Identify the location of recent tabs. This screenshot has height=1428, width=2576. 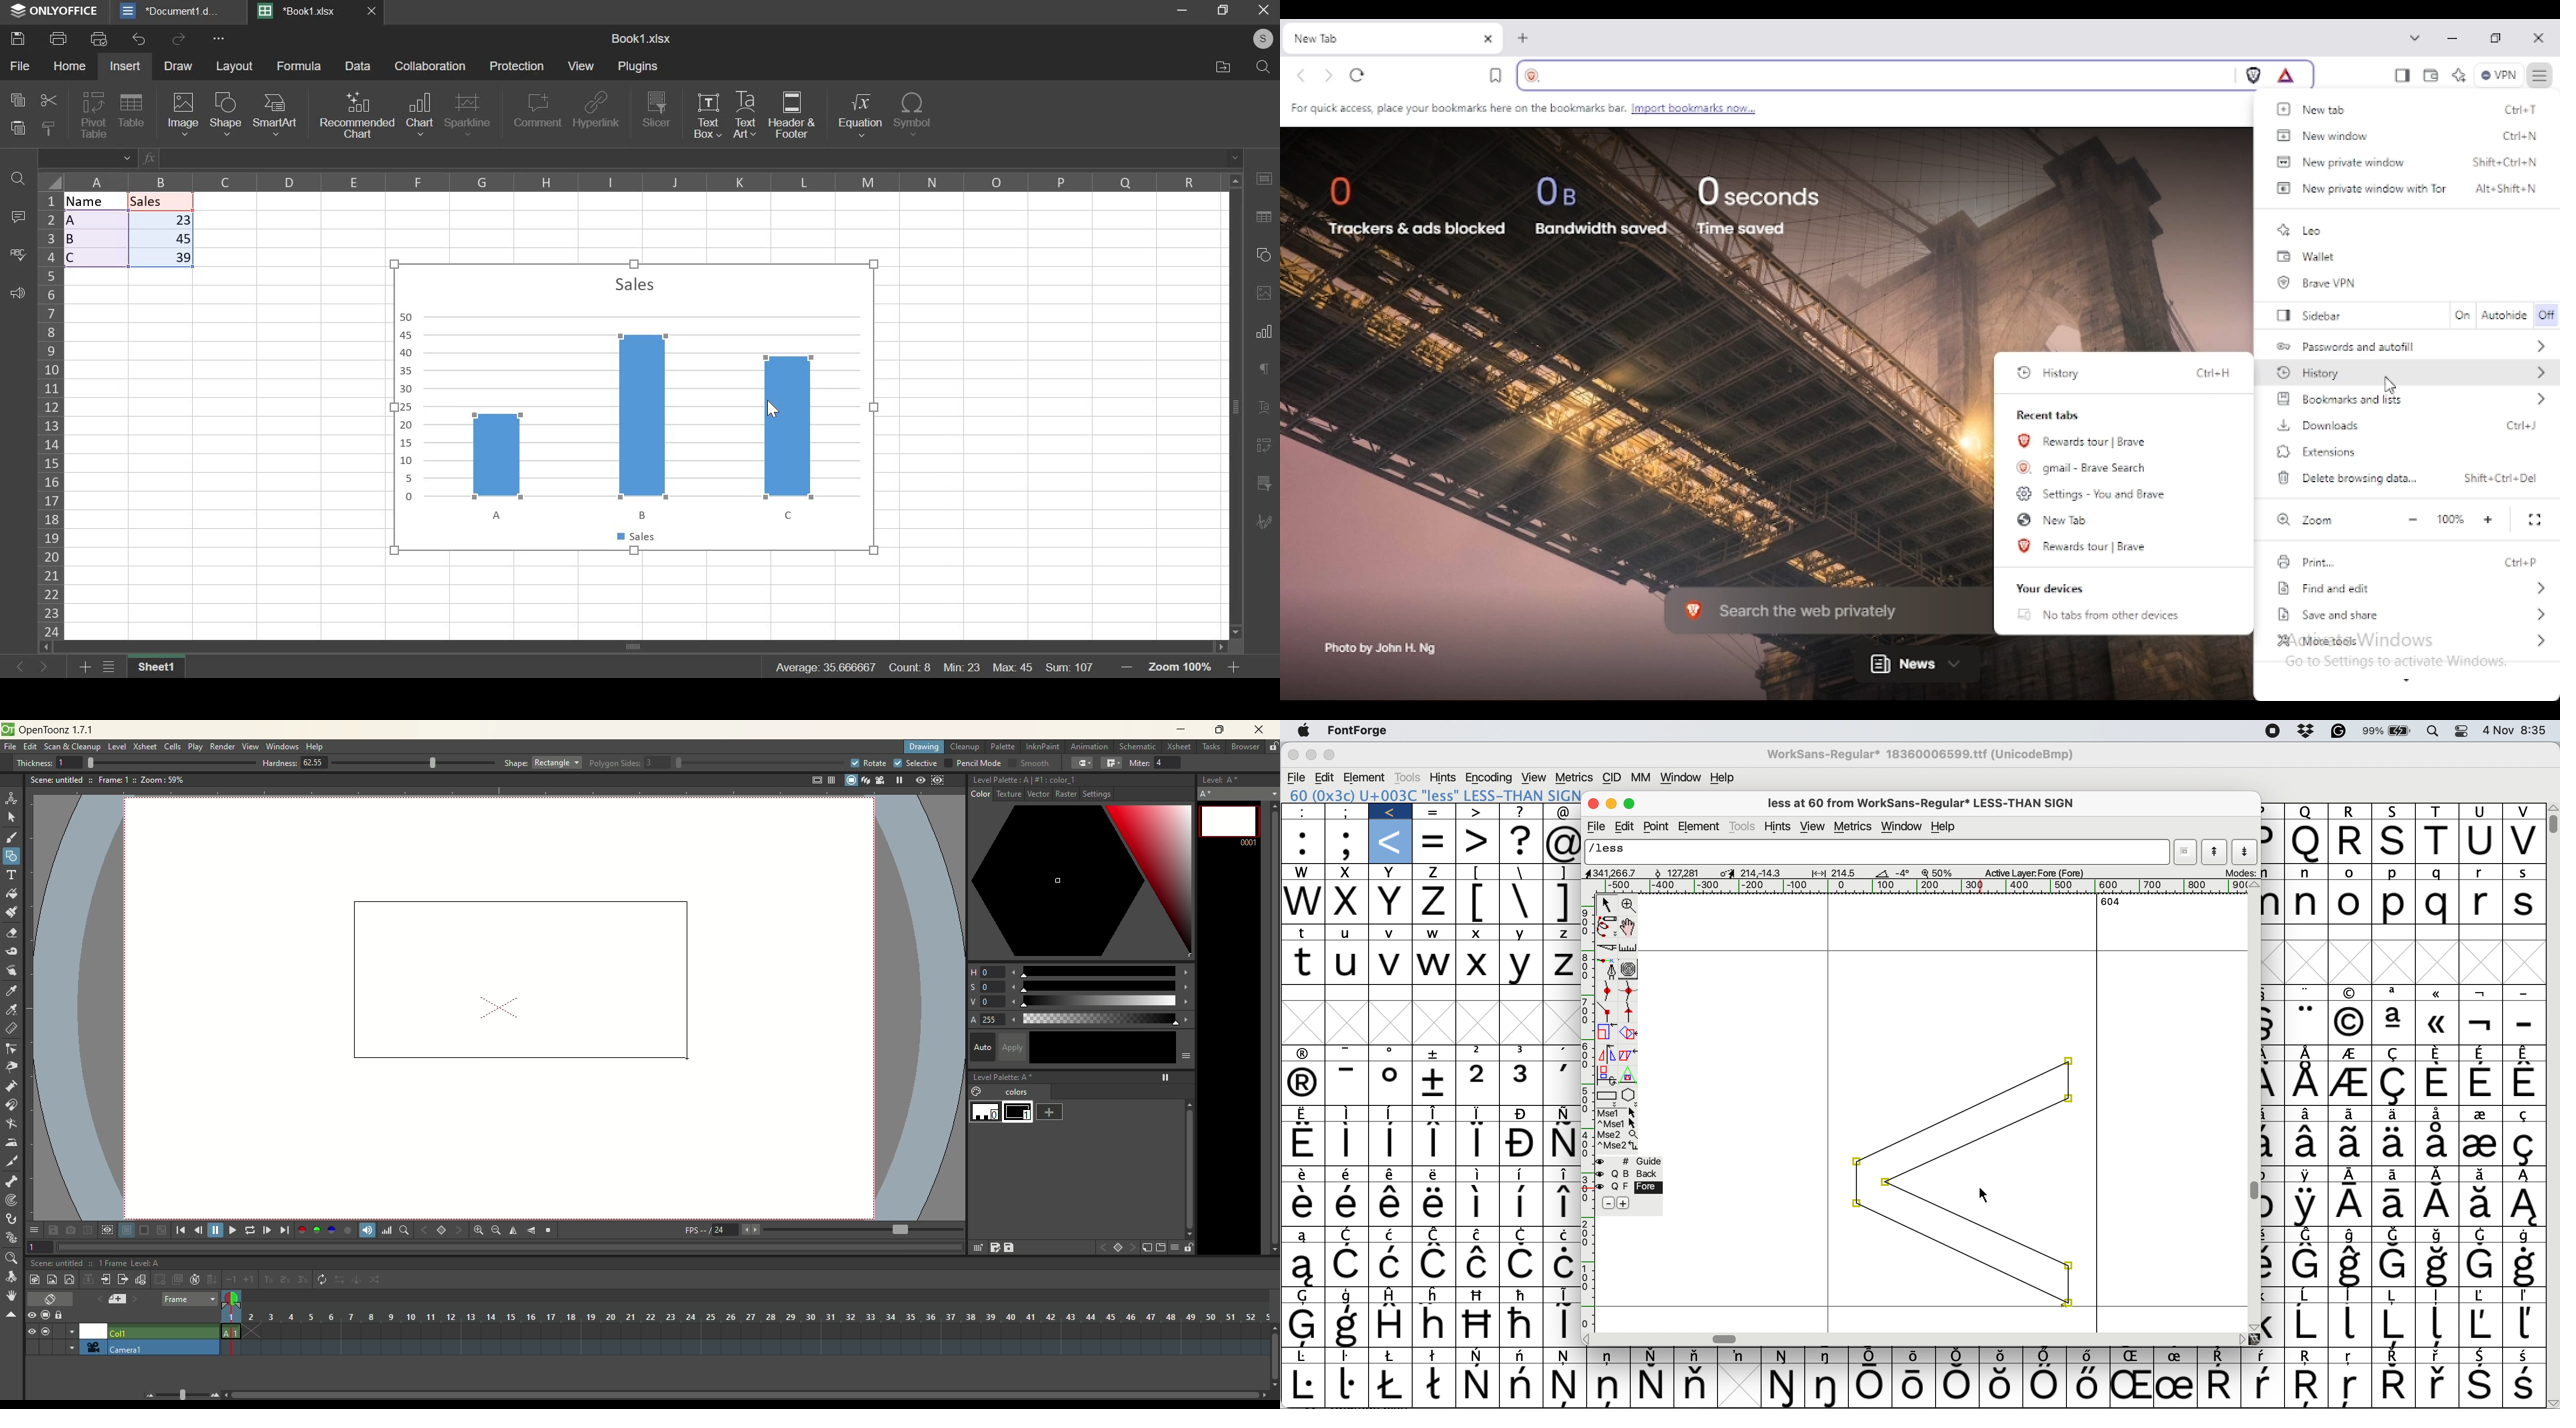
(2050, 415).